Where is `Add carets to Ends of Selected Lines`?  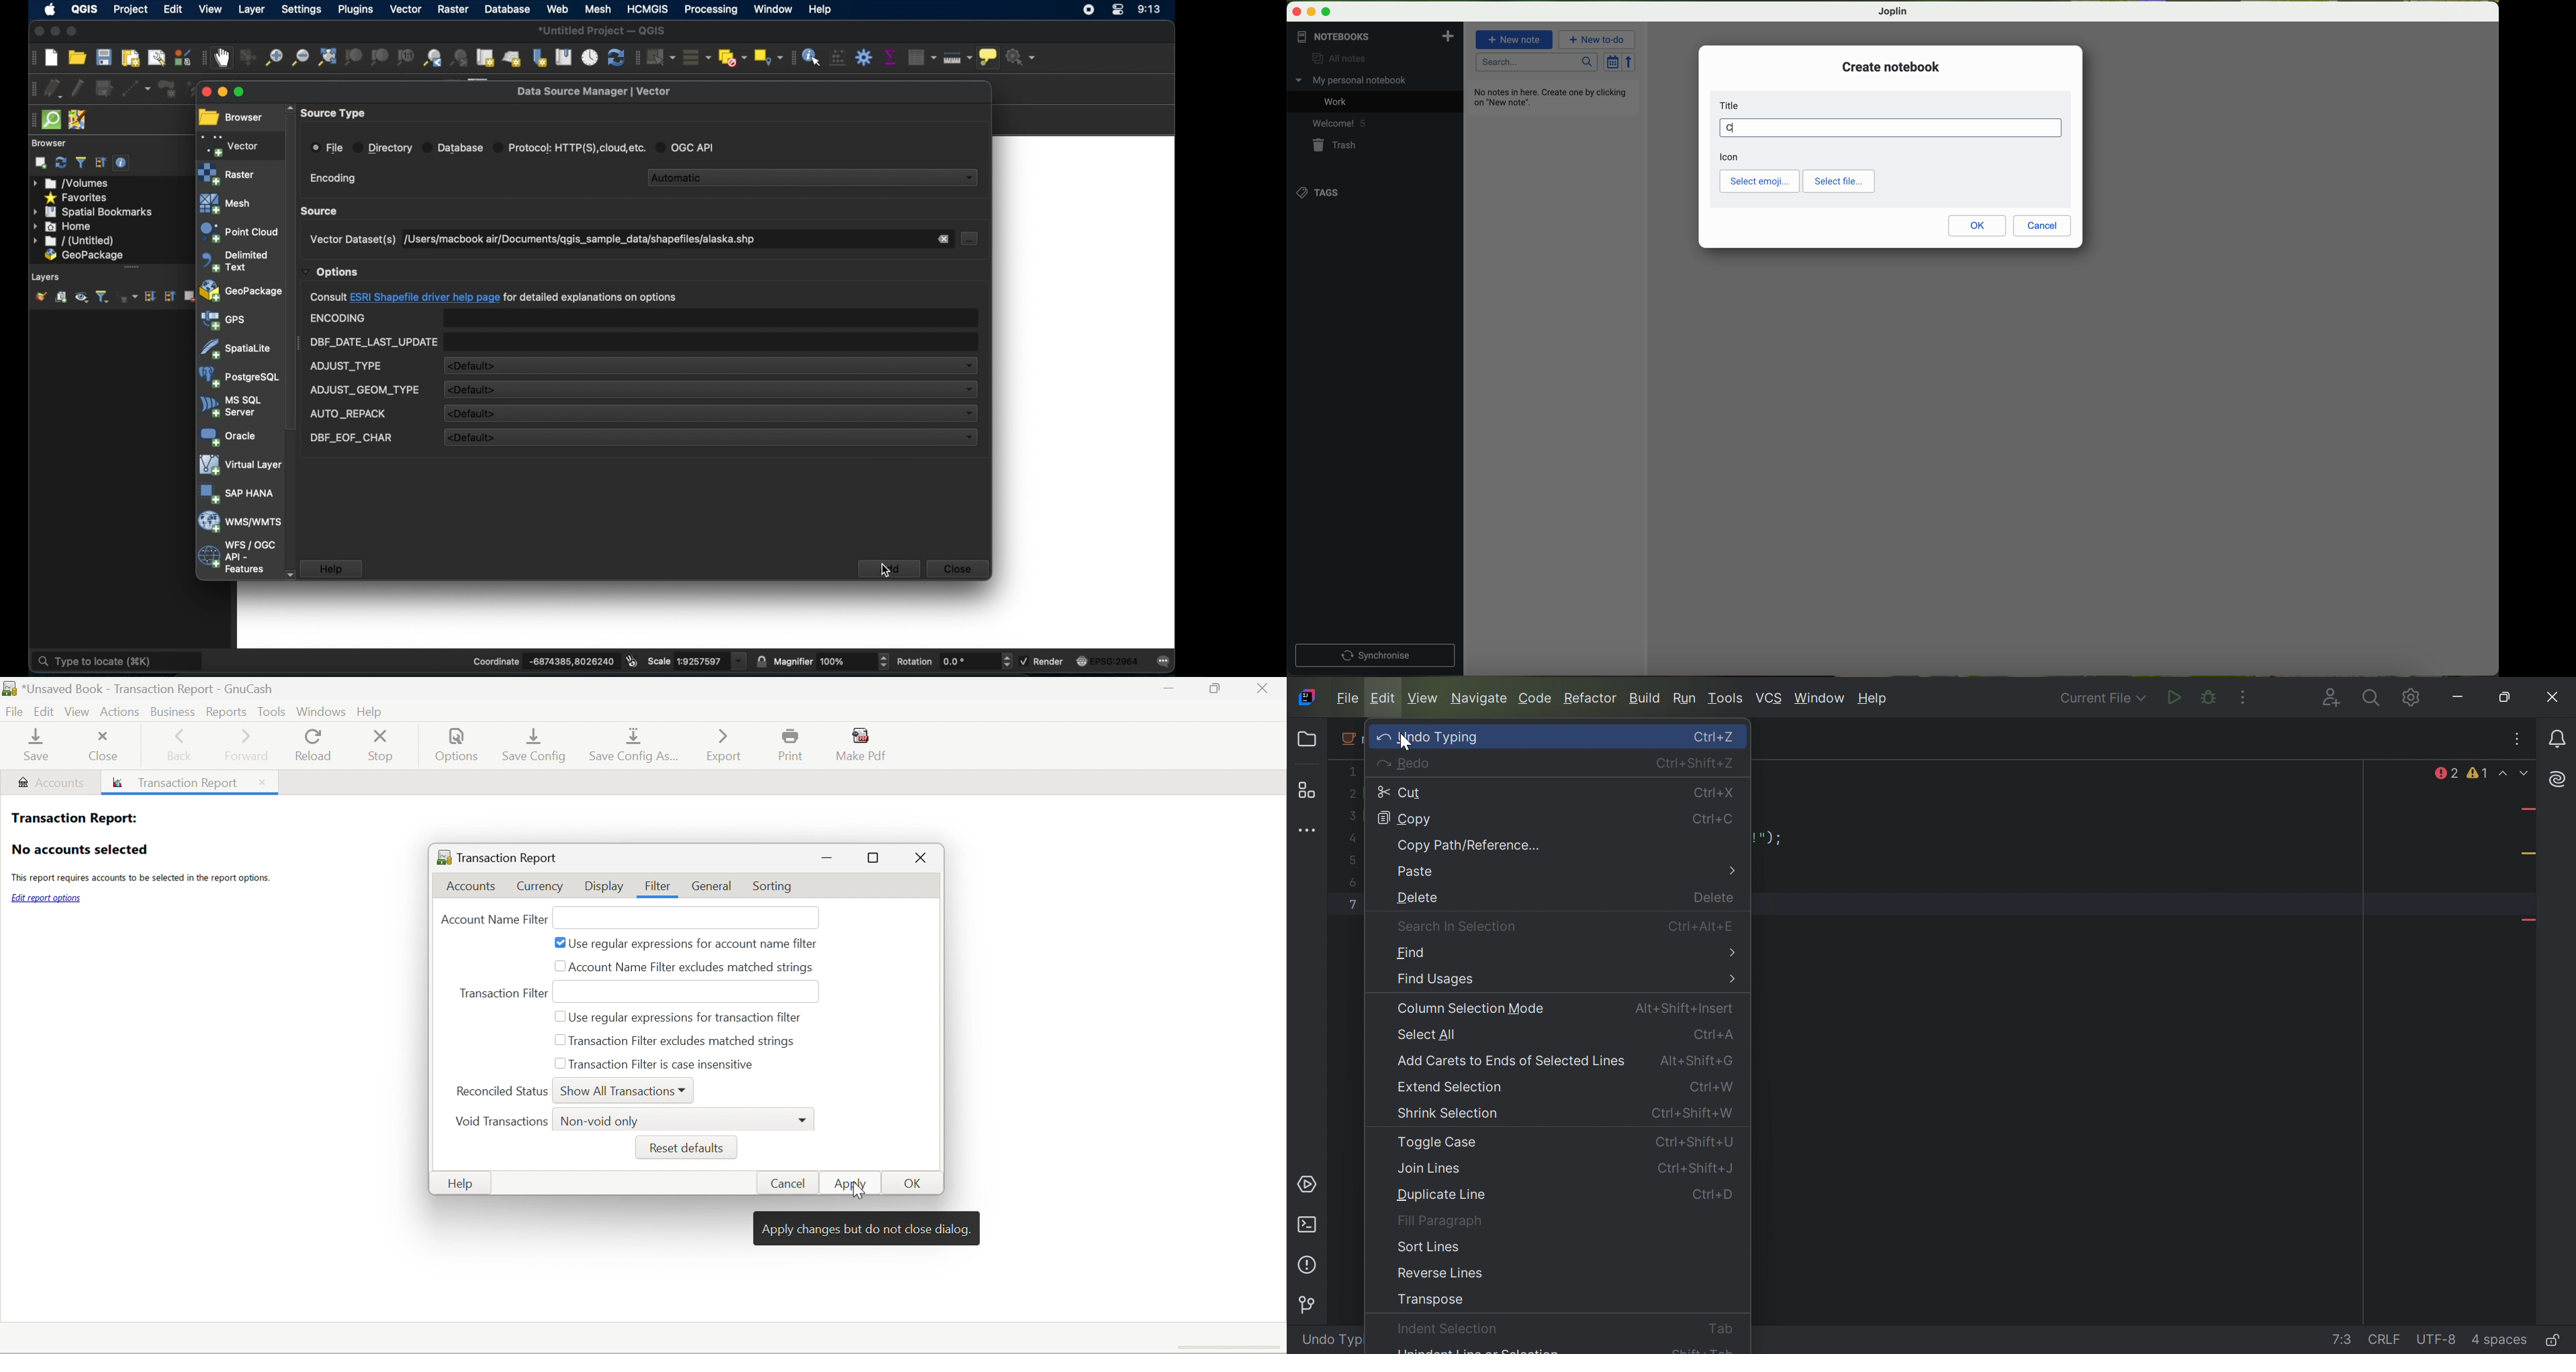 Add carets to Ends of Selected Lines is located at coordinates (1513, 1061).